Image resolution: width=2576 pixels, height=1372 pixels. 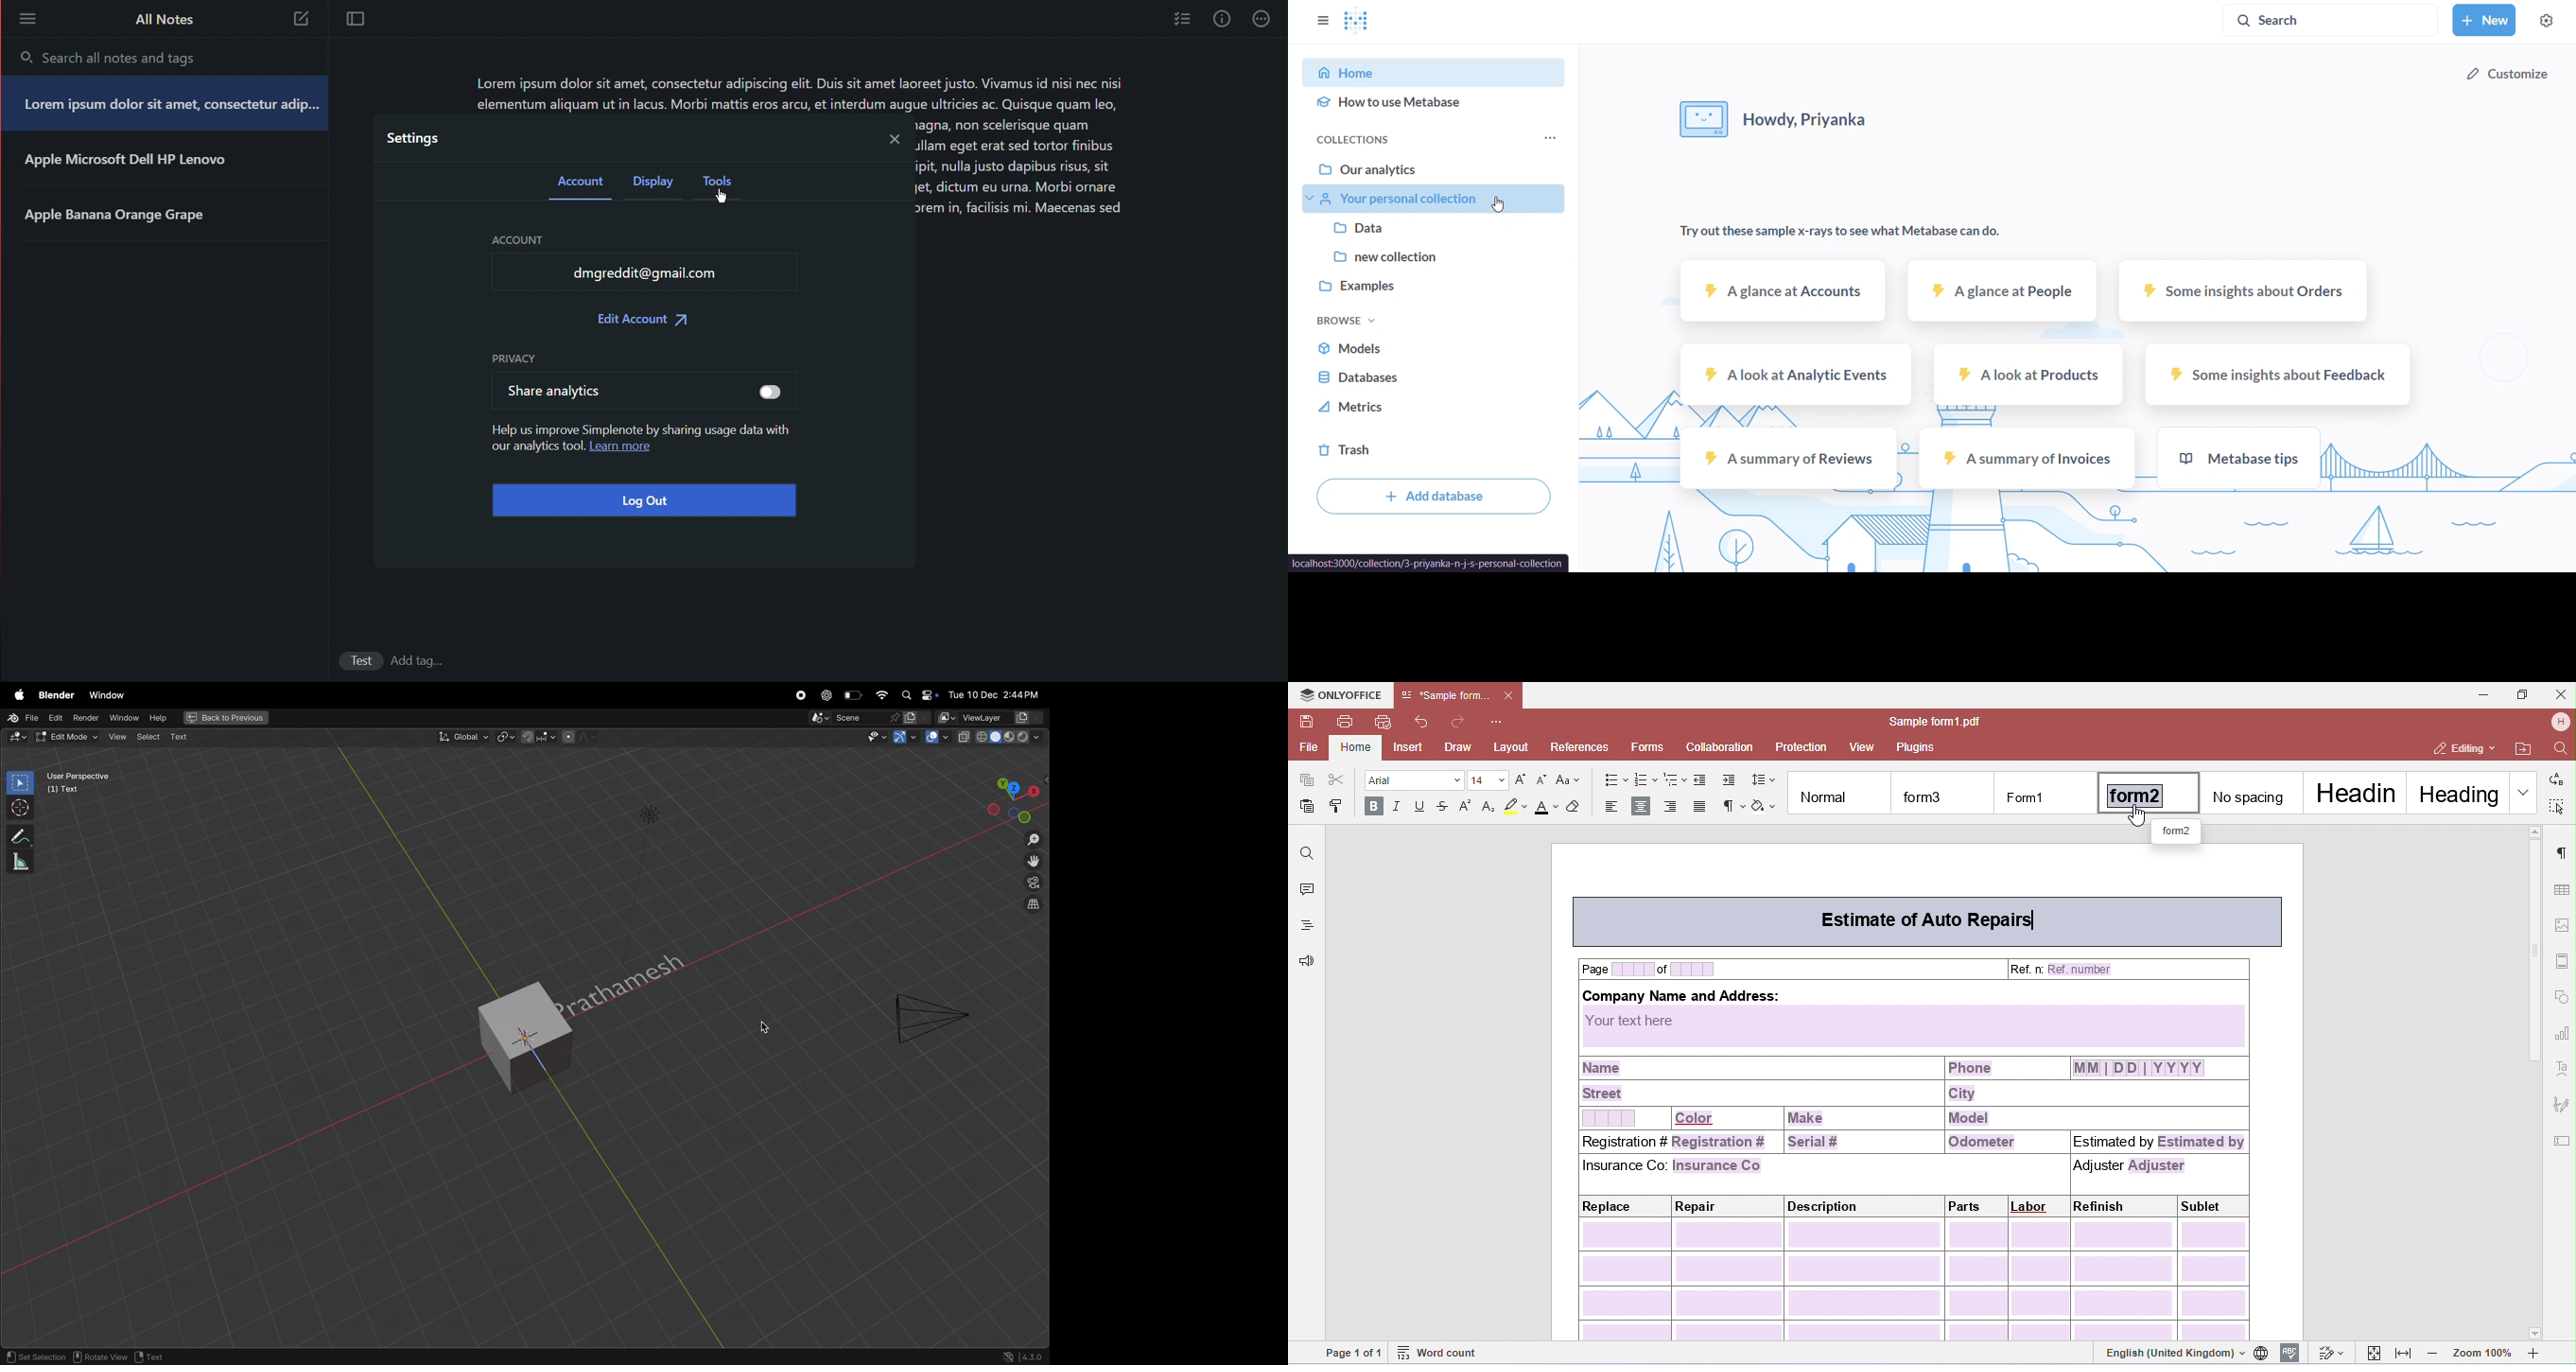 I want to click on All Notes, so click(x=162, y=21).